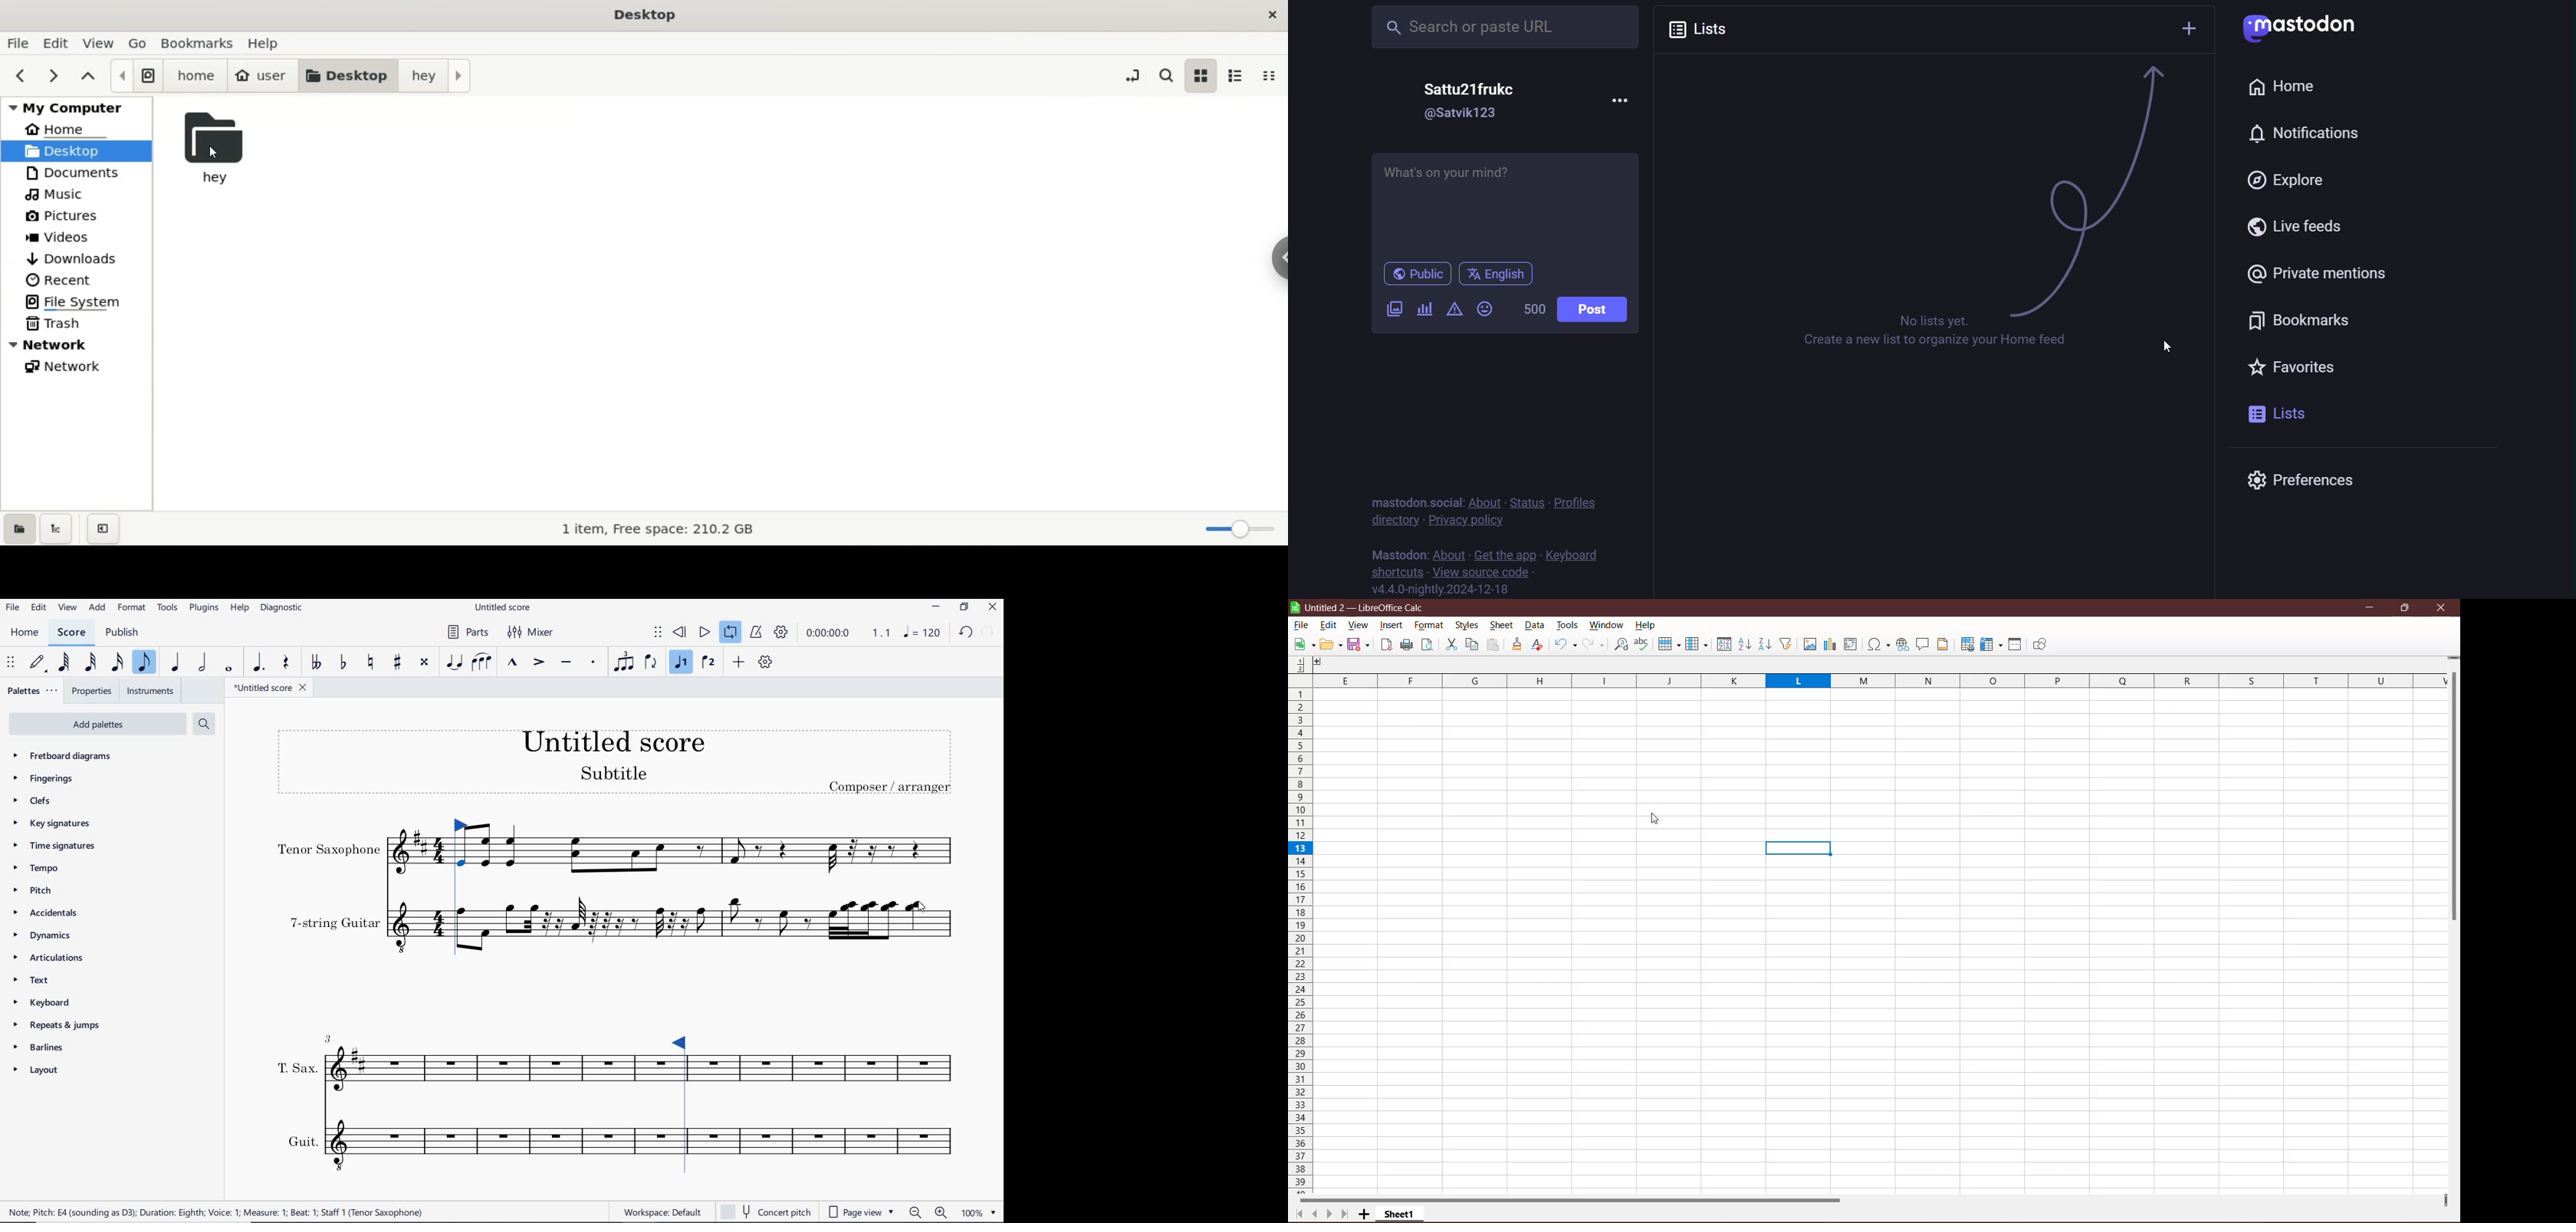 Image resolution: width=2576 pixels, height=1232 pixels. What do you see at coordinates (1411, 274) in the screenshot?
I see `public` at bounding box center [1411, 274].